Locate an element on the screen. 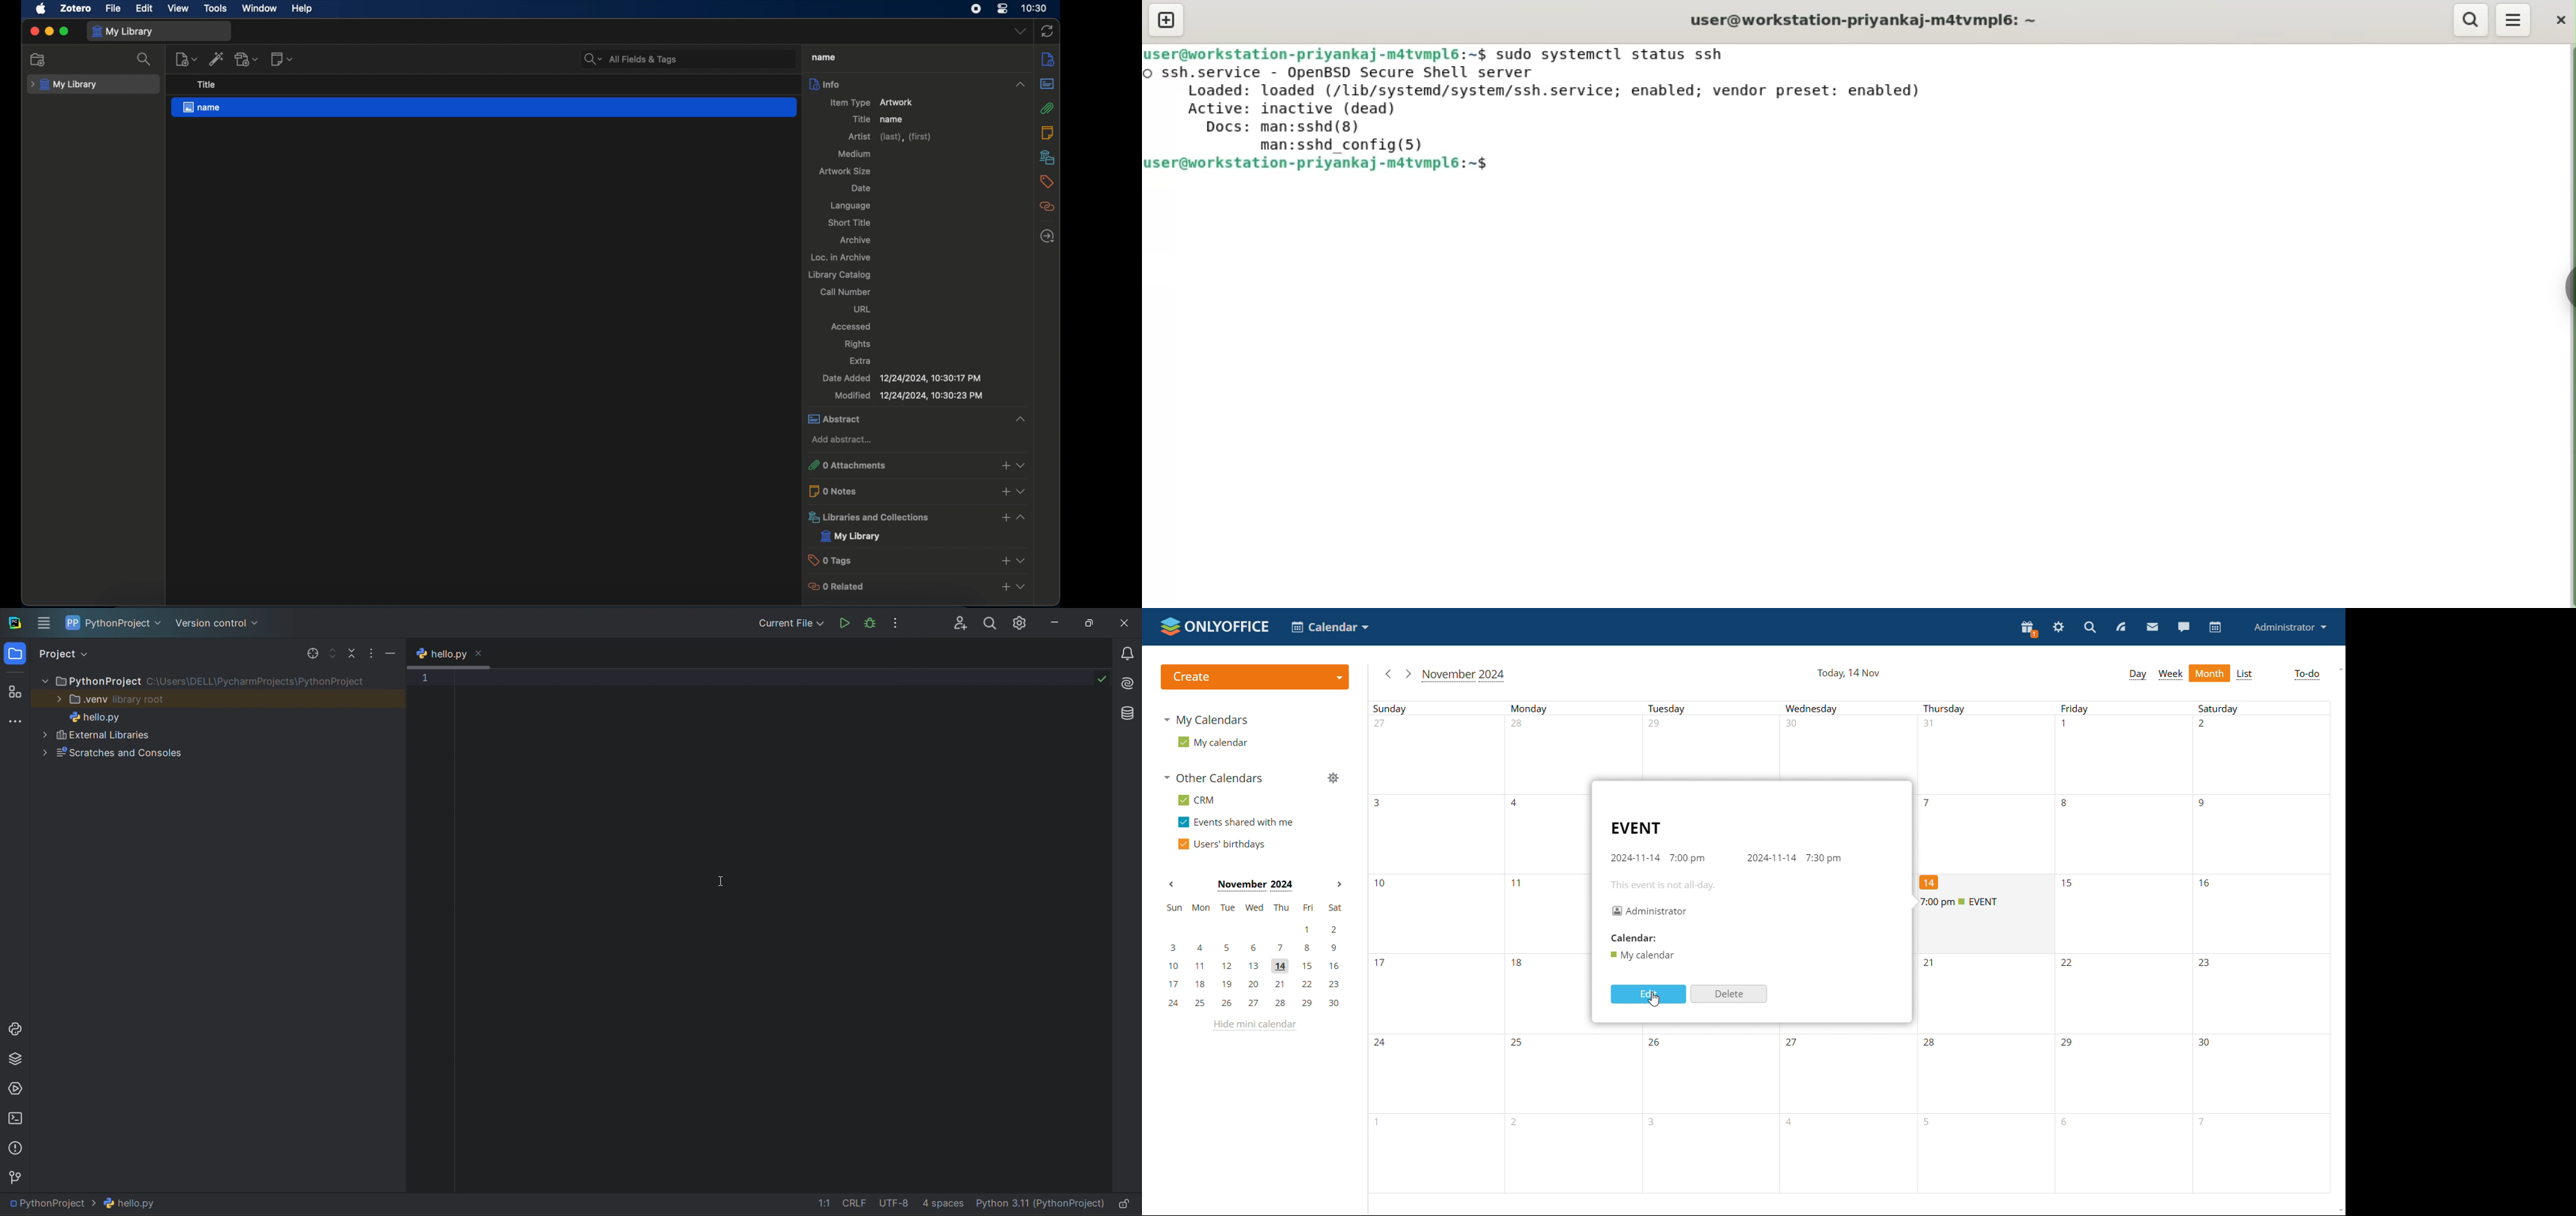 Image resolution: width=2576 pixels, height=1232 pixels. tags is located at coordinates (1045, 181).